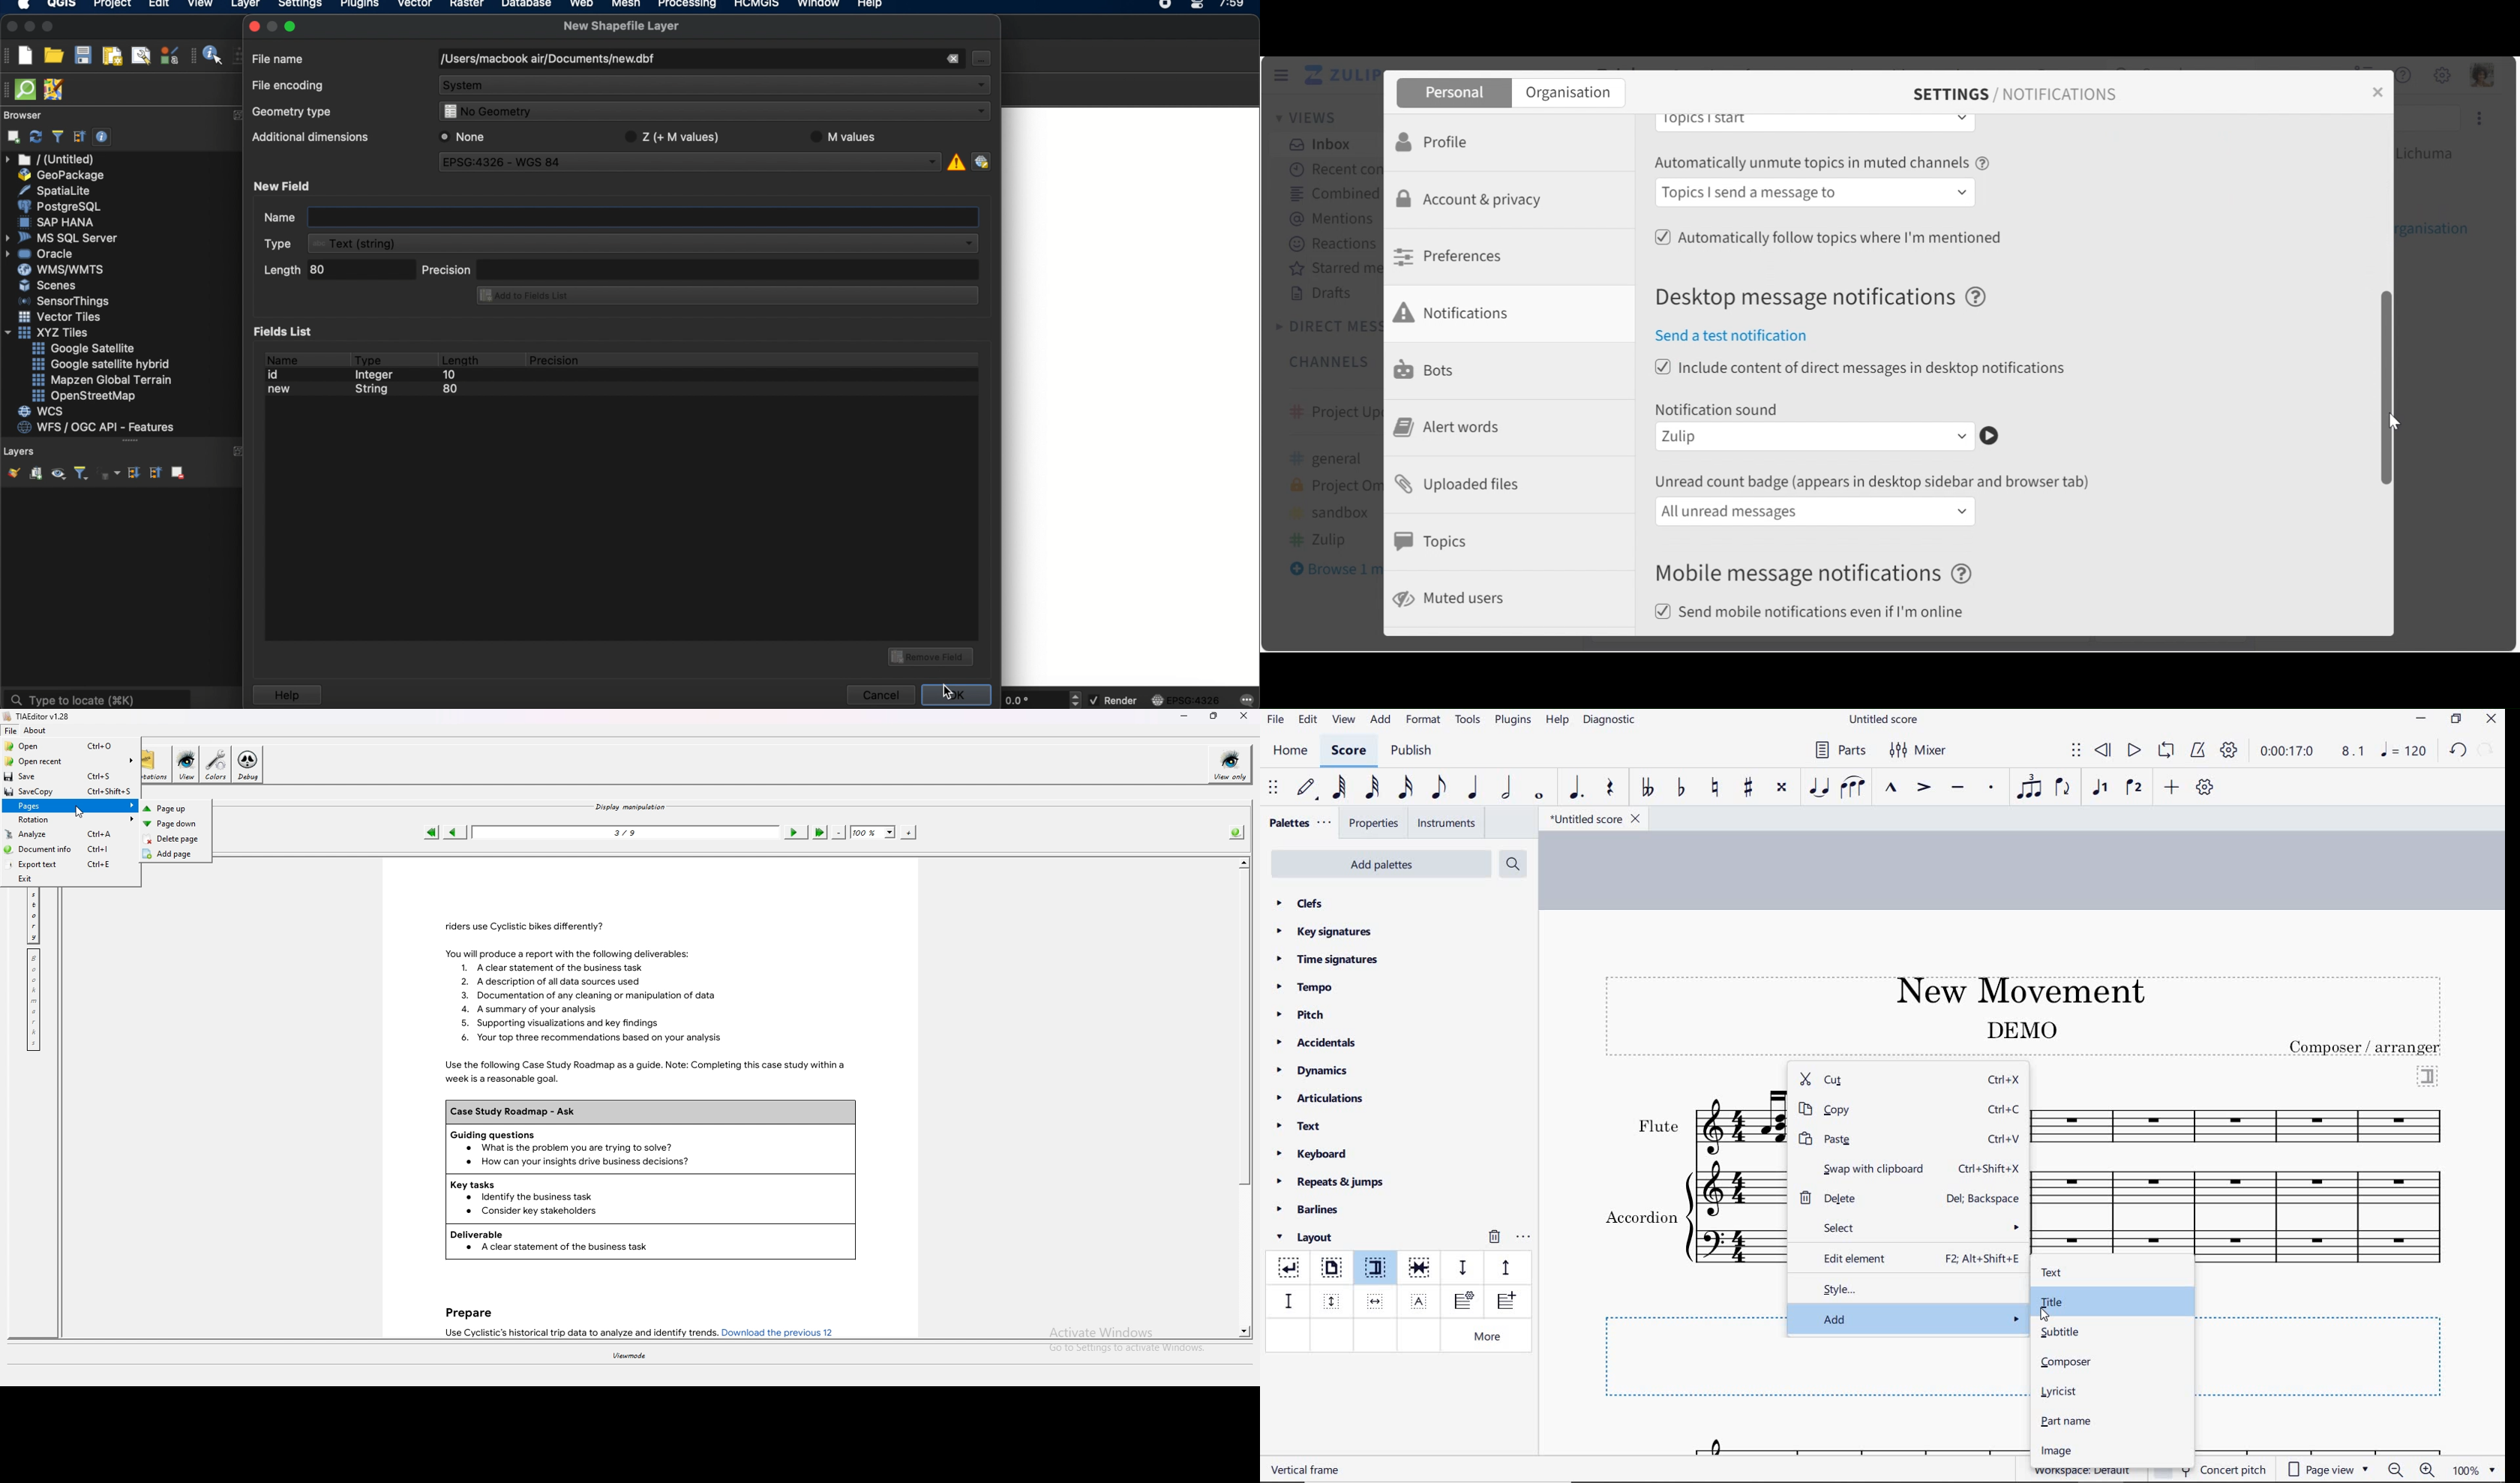 The height and width of the screenshot is (1484, 2520). What do you see at coordinates (2428, 1074) in the screenshot?
I see `section break` at bounding box center [2428, 1074].